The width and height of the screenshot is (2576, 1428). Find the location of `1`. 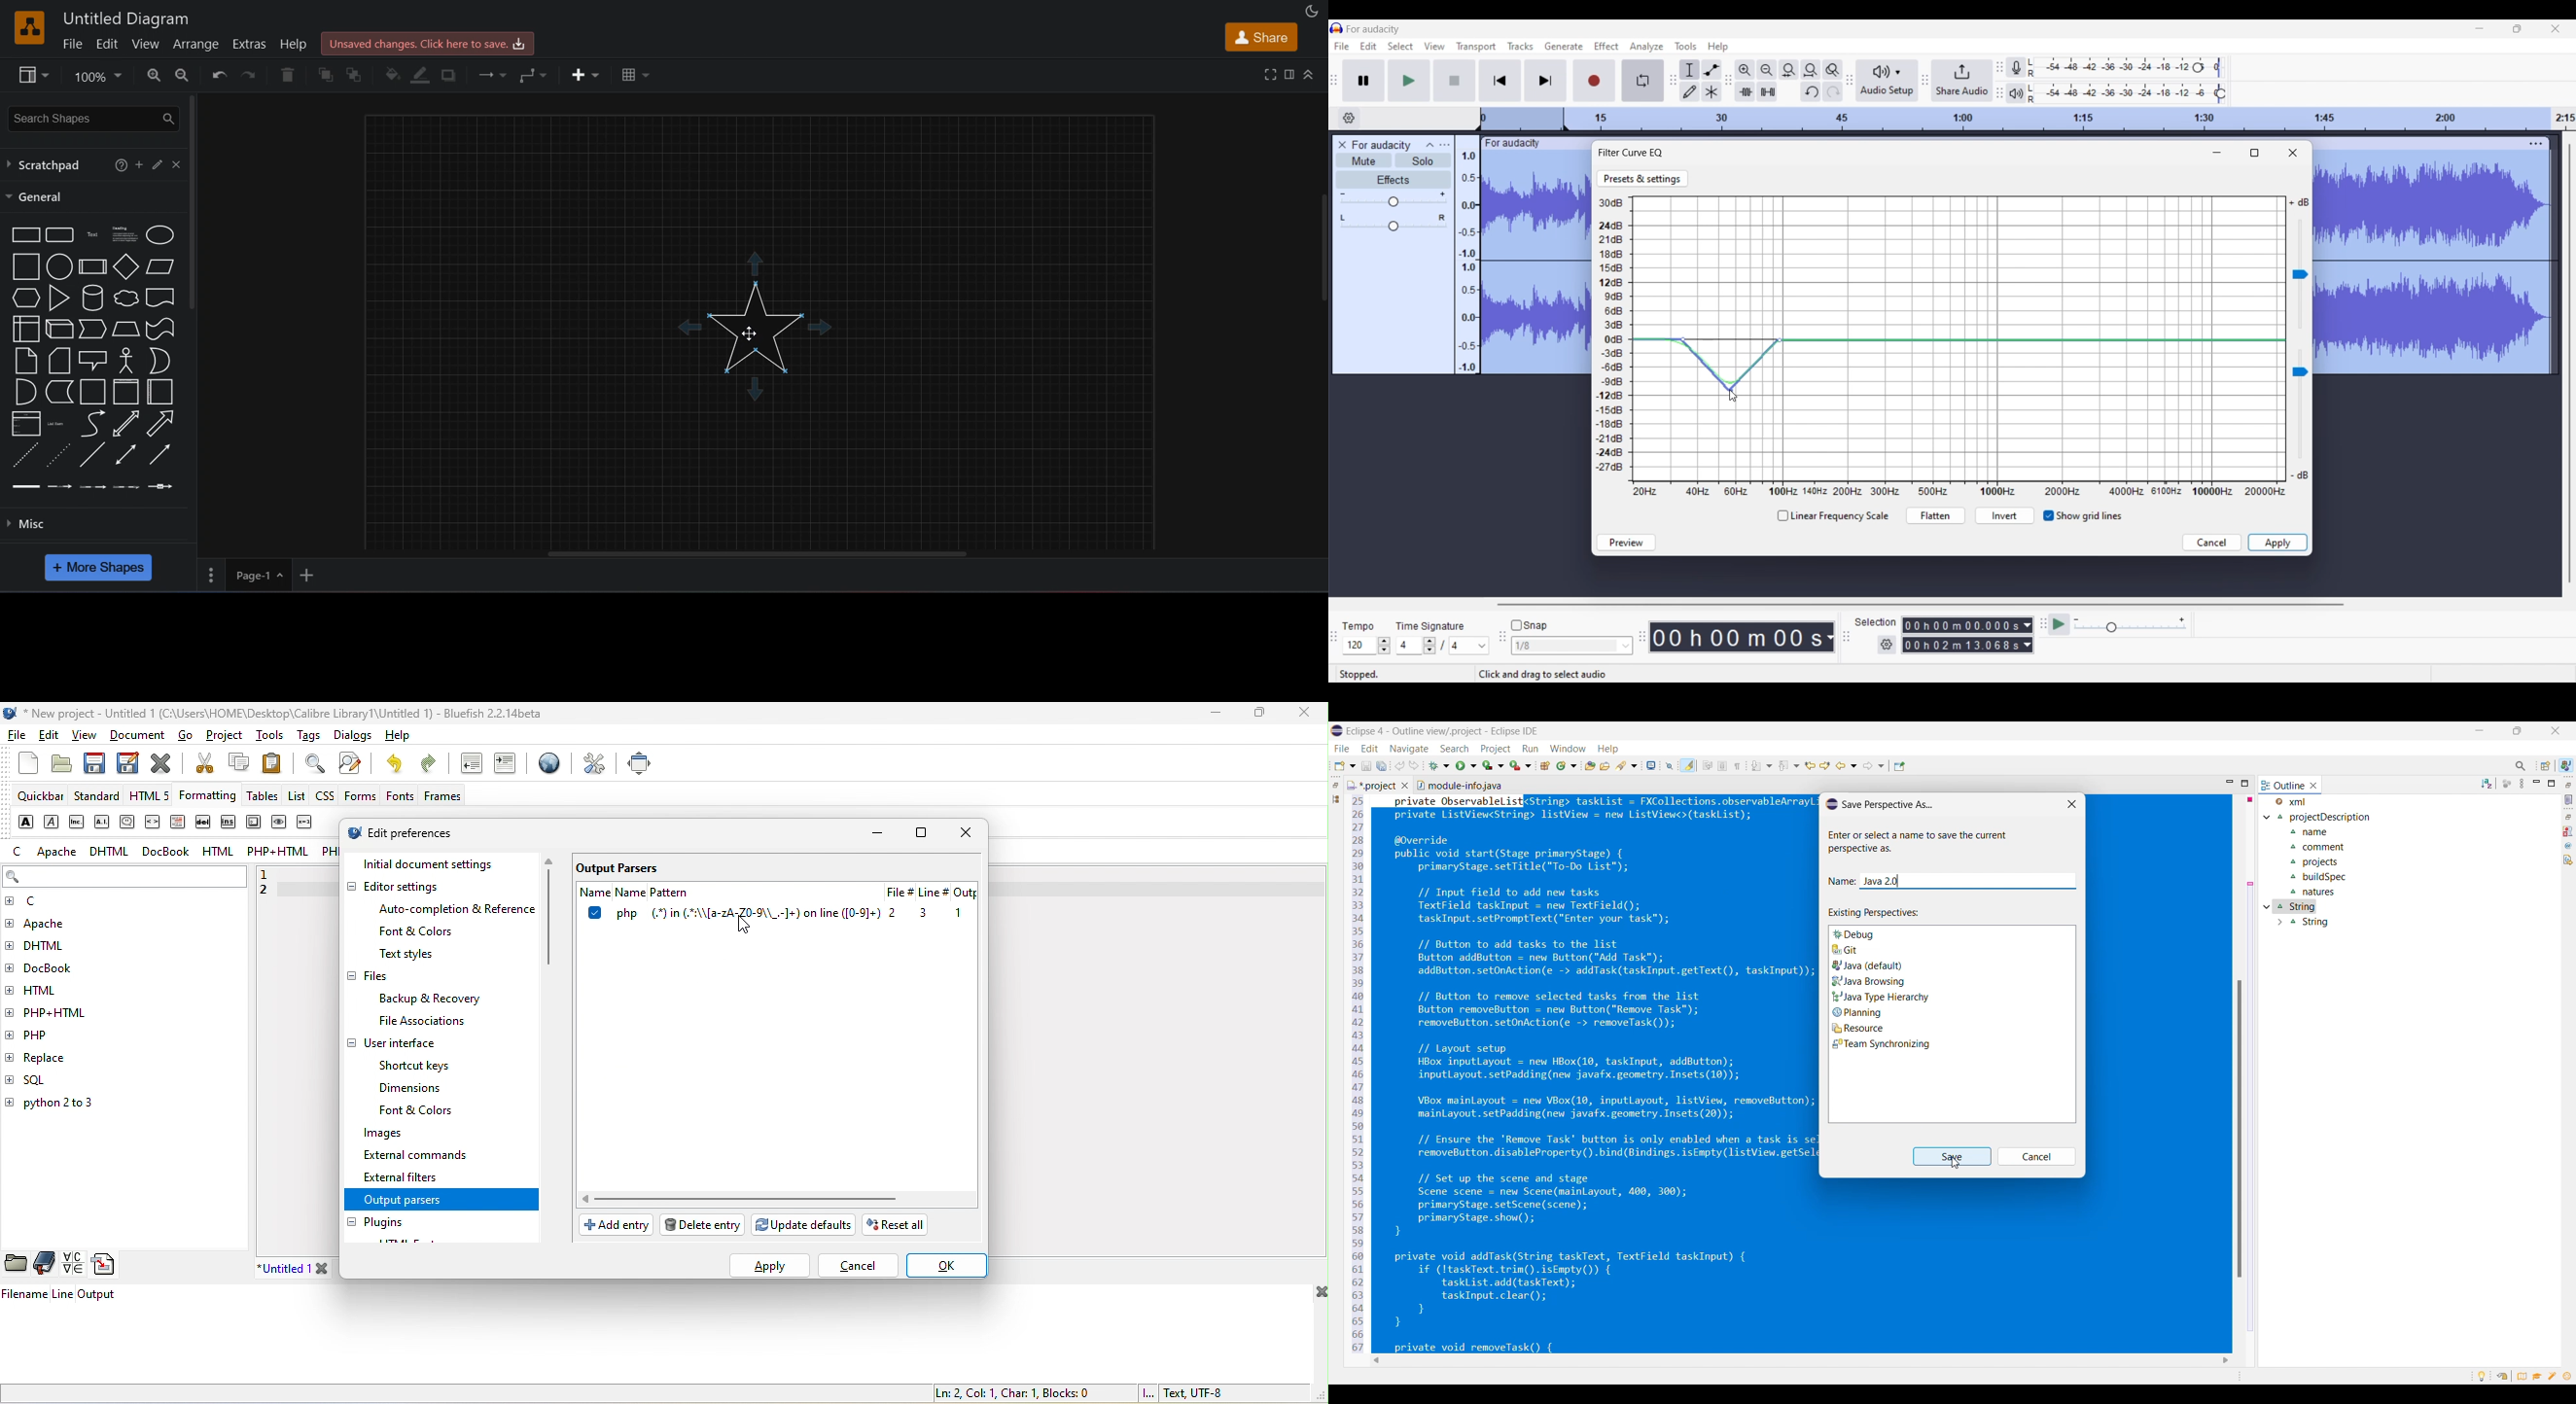

1 is located at coordinates (273, 873).